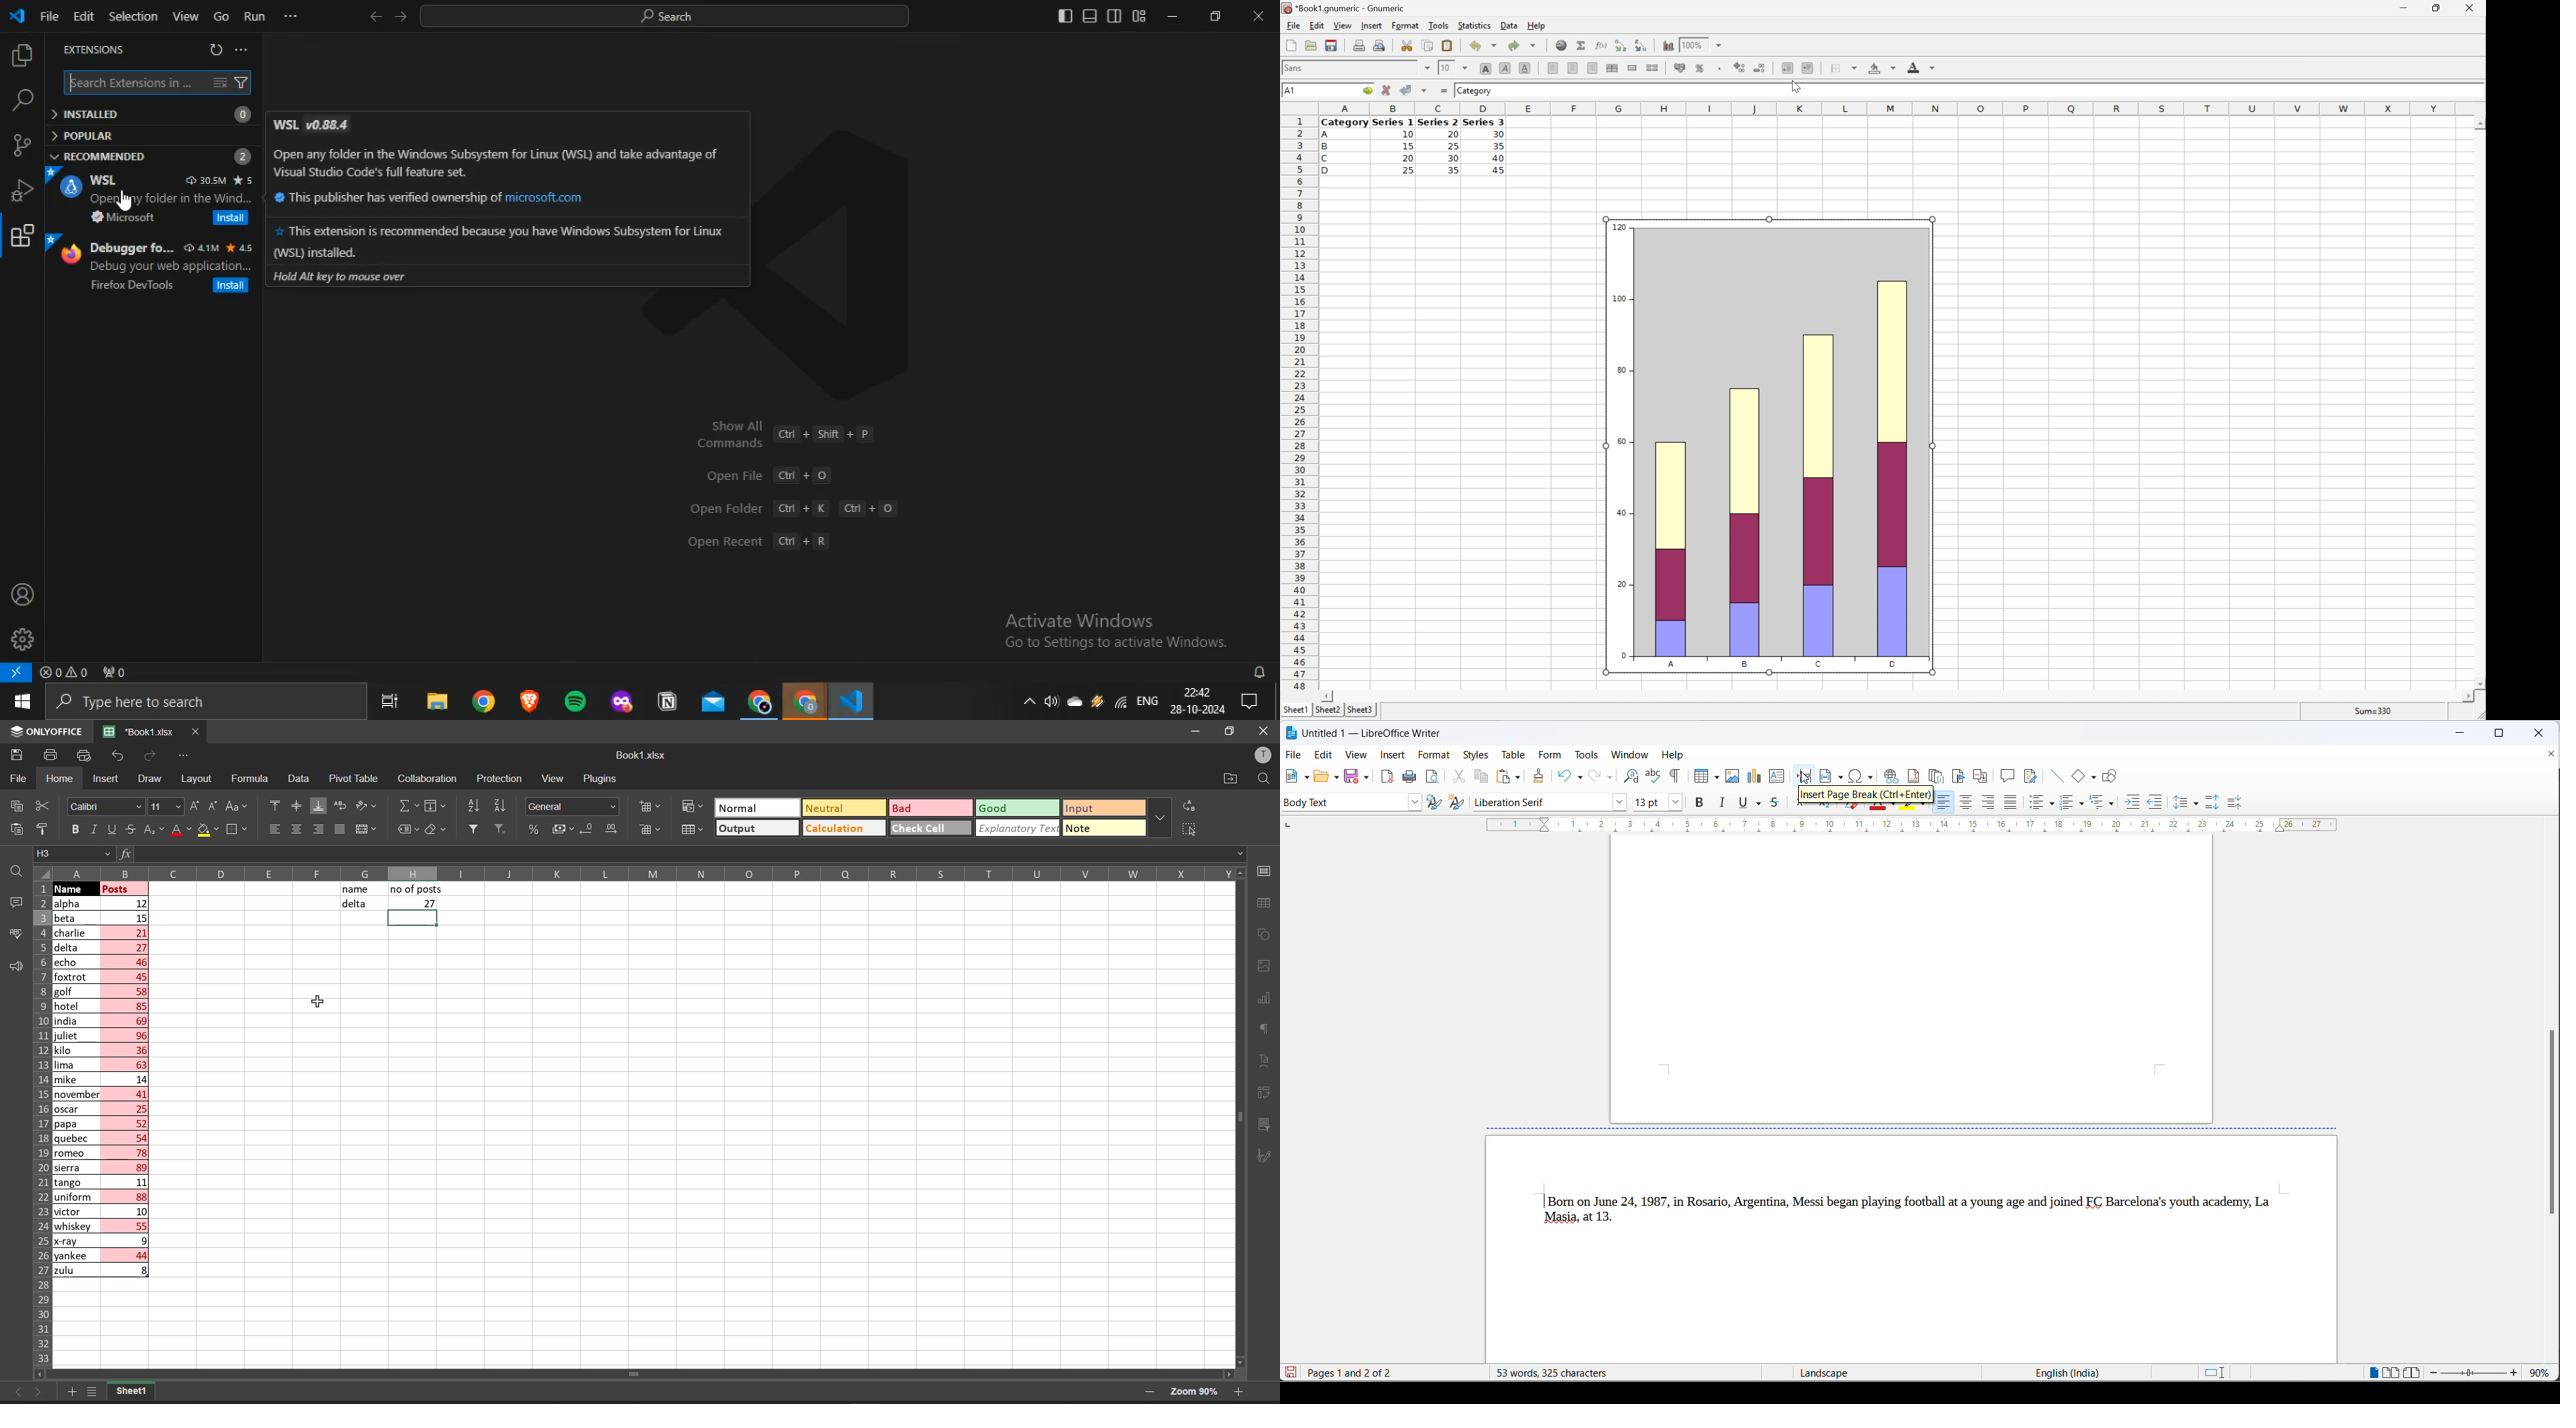  Describe the element at coordinates (219, 248) in the screenshot. I see `4.1M 4.5` at that location.